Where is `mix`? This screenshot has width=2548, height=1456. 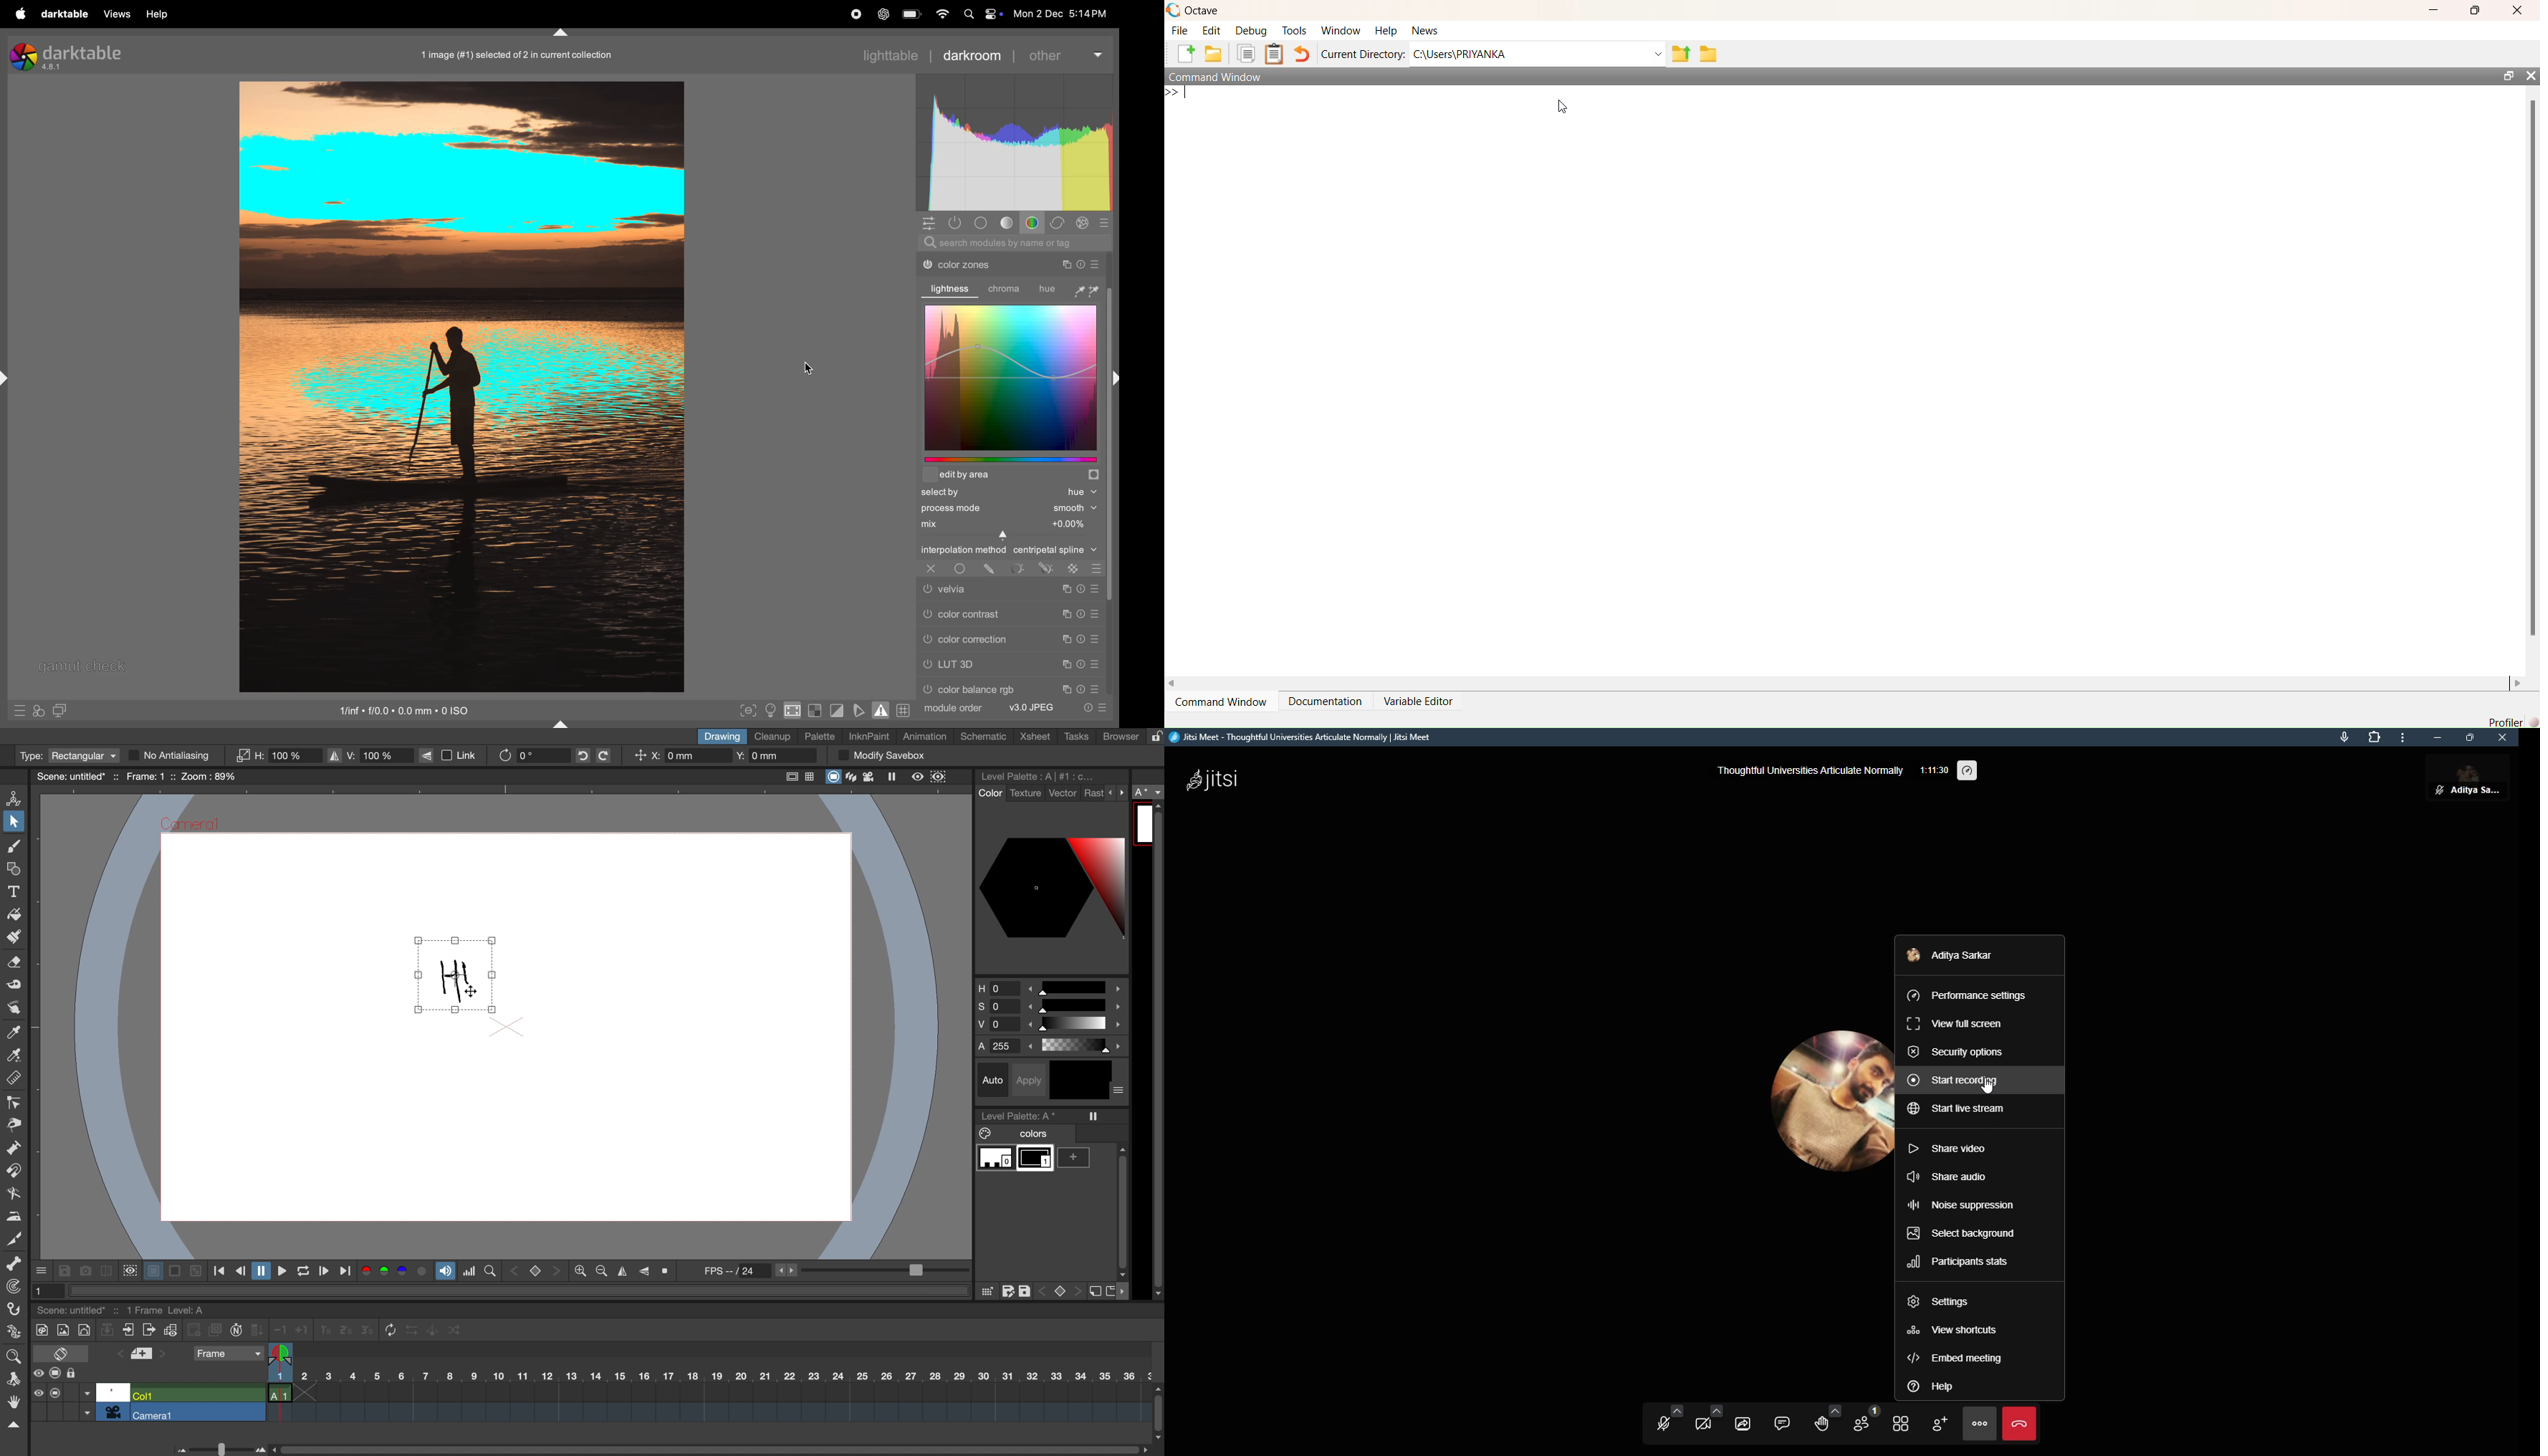
mix is located at coordinates (1006, 523).